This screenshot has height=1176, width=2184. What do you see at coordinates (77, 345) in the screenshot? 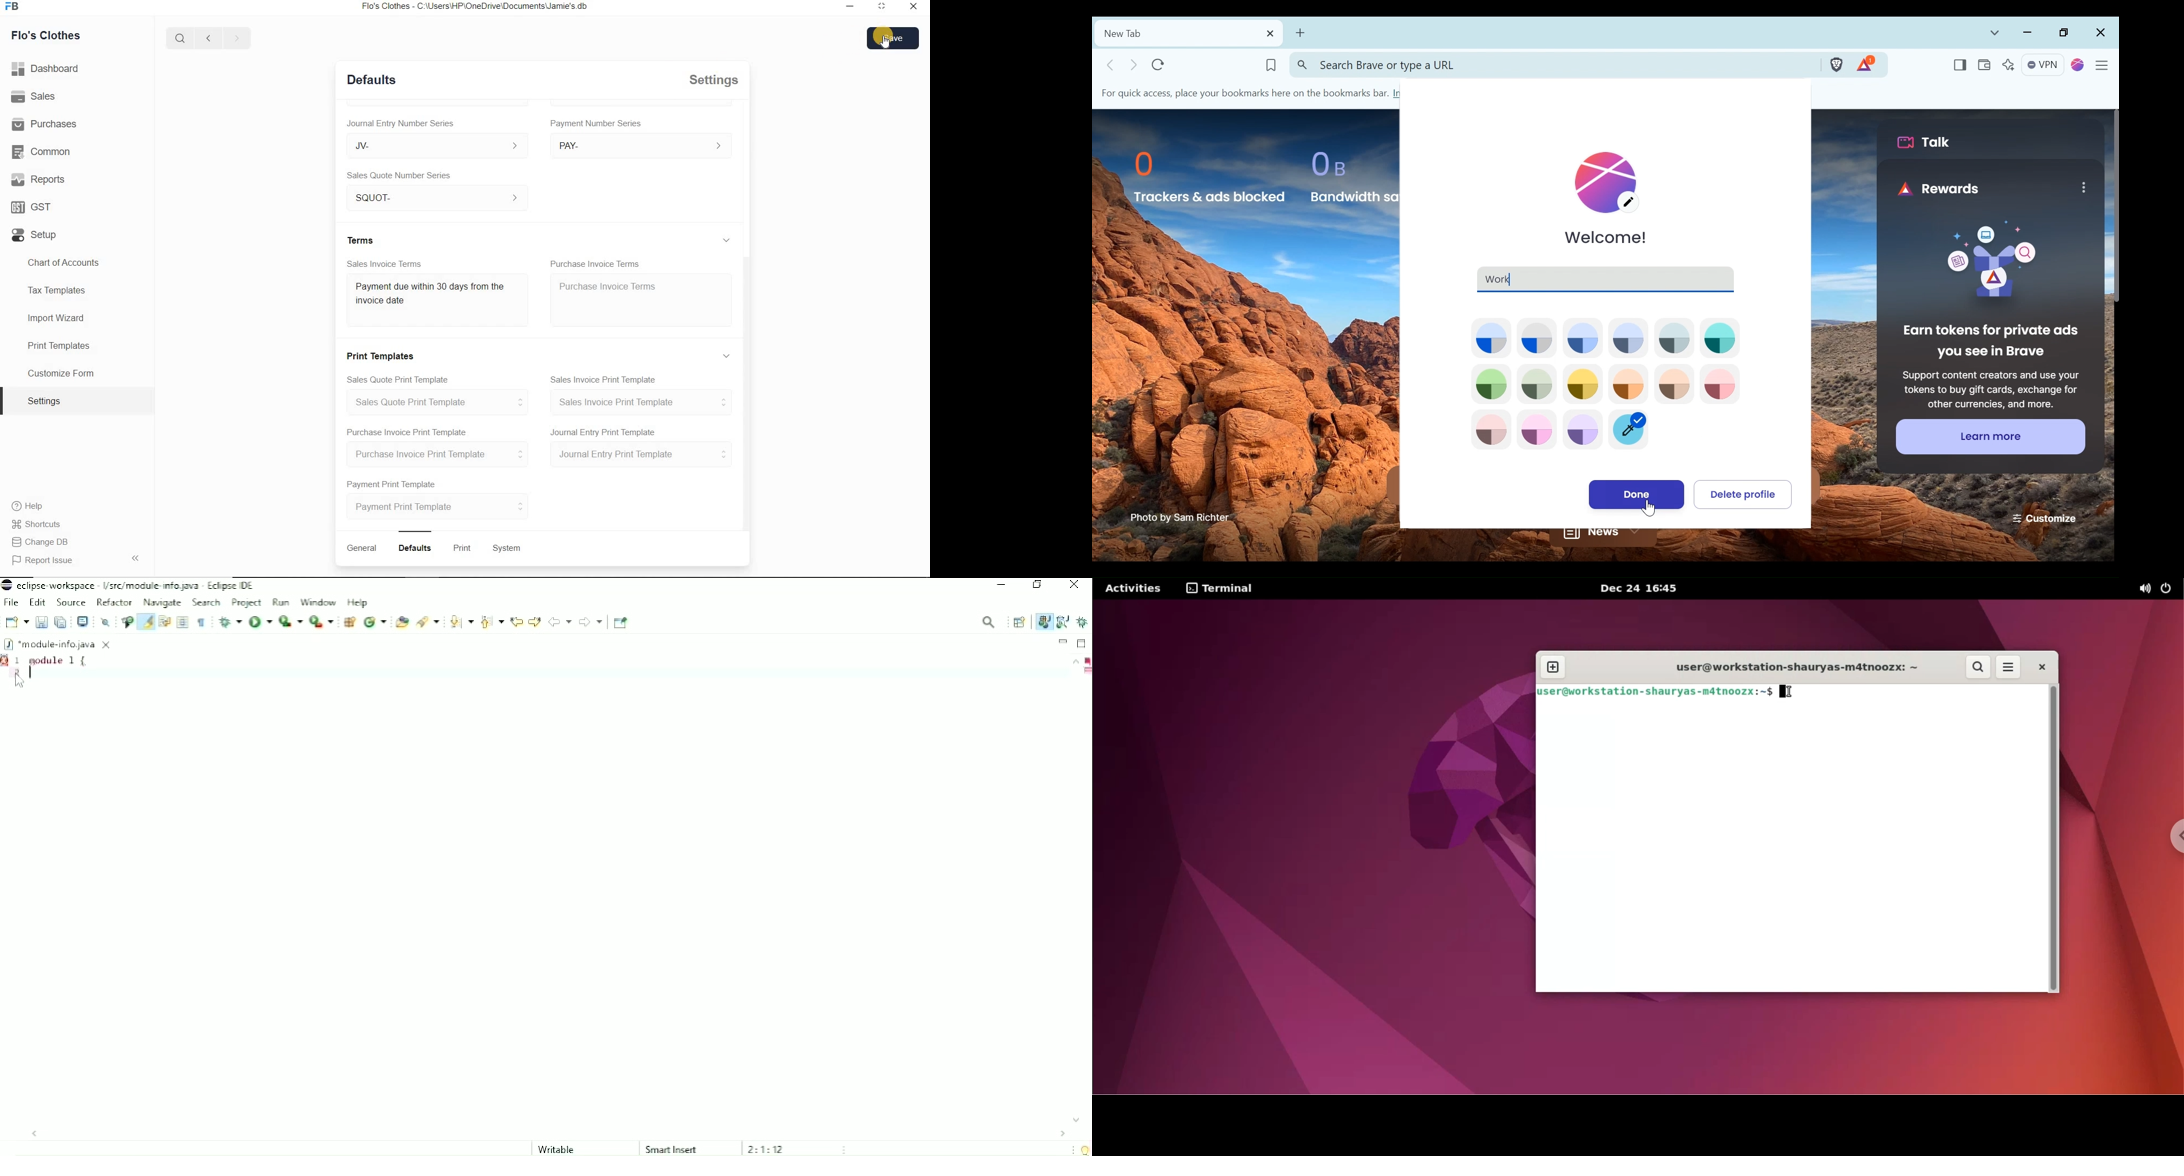
I see `Print Templates` at bounding box center [77, 345].